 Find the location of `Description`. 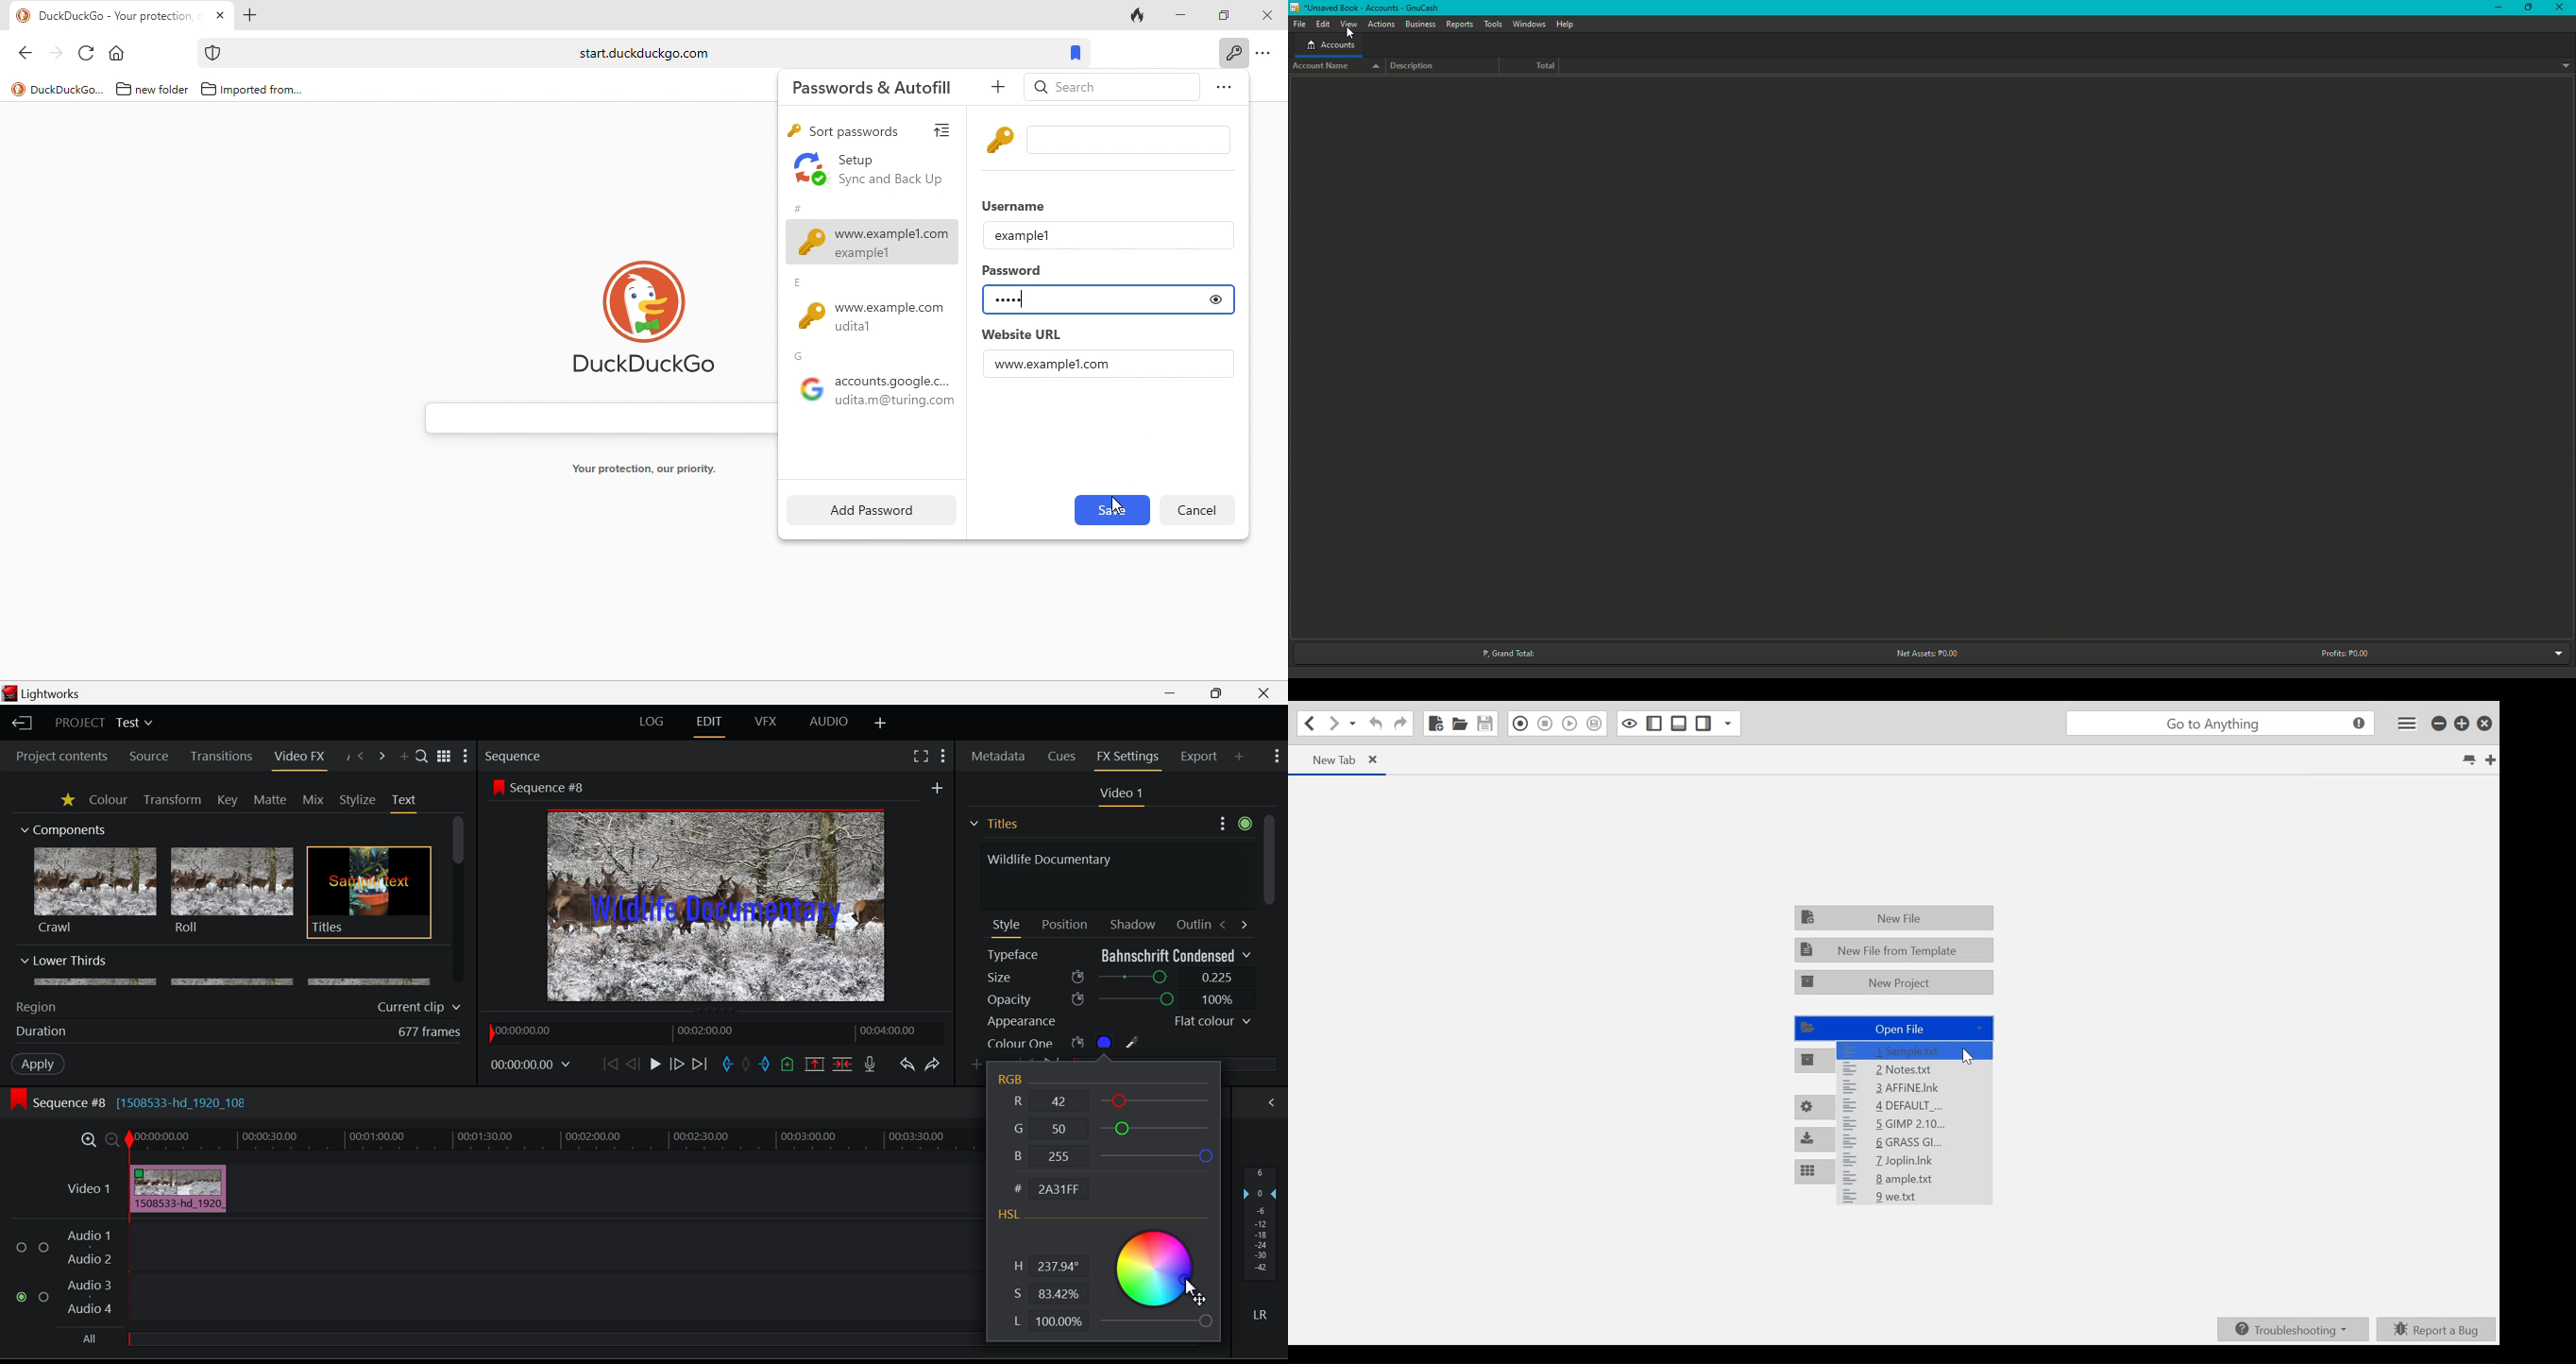

Description is located at coordinates (1415, 68).